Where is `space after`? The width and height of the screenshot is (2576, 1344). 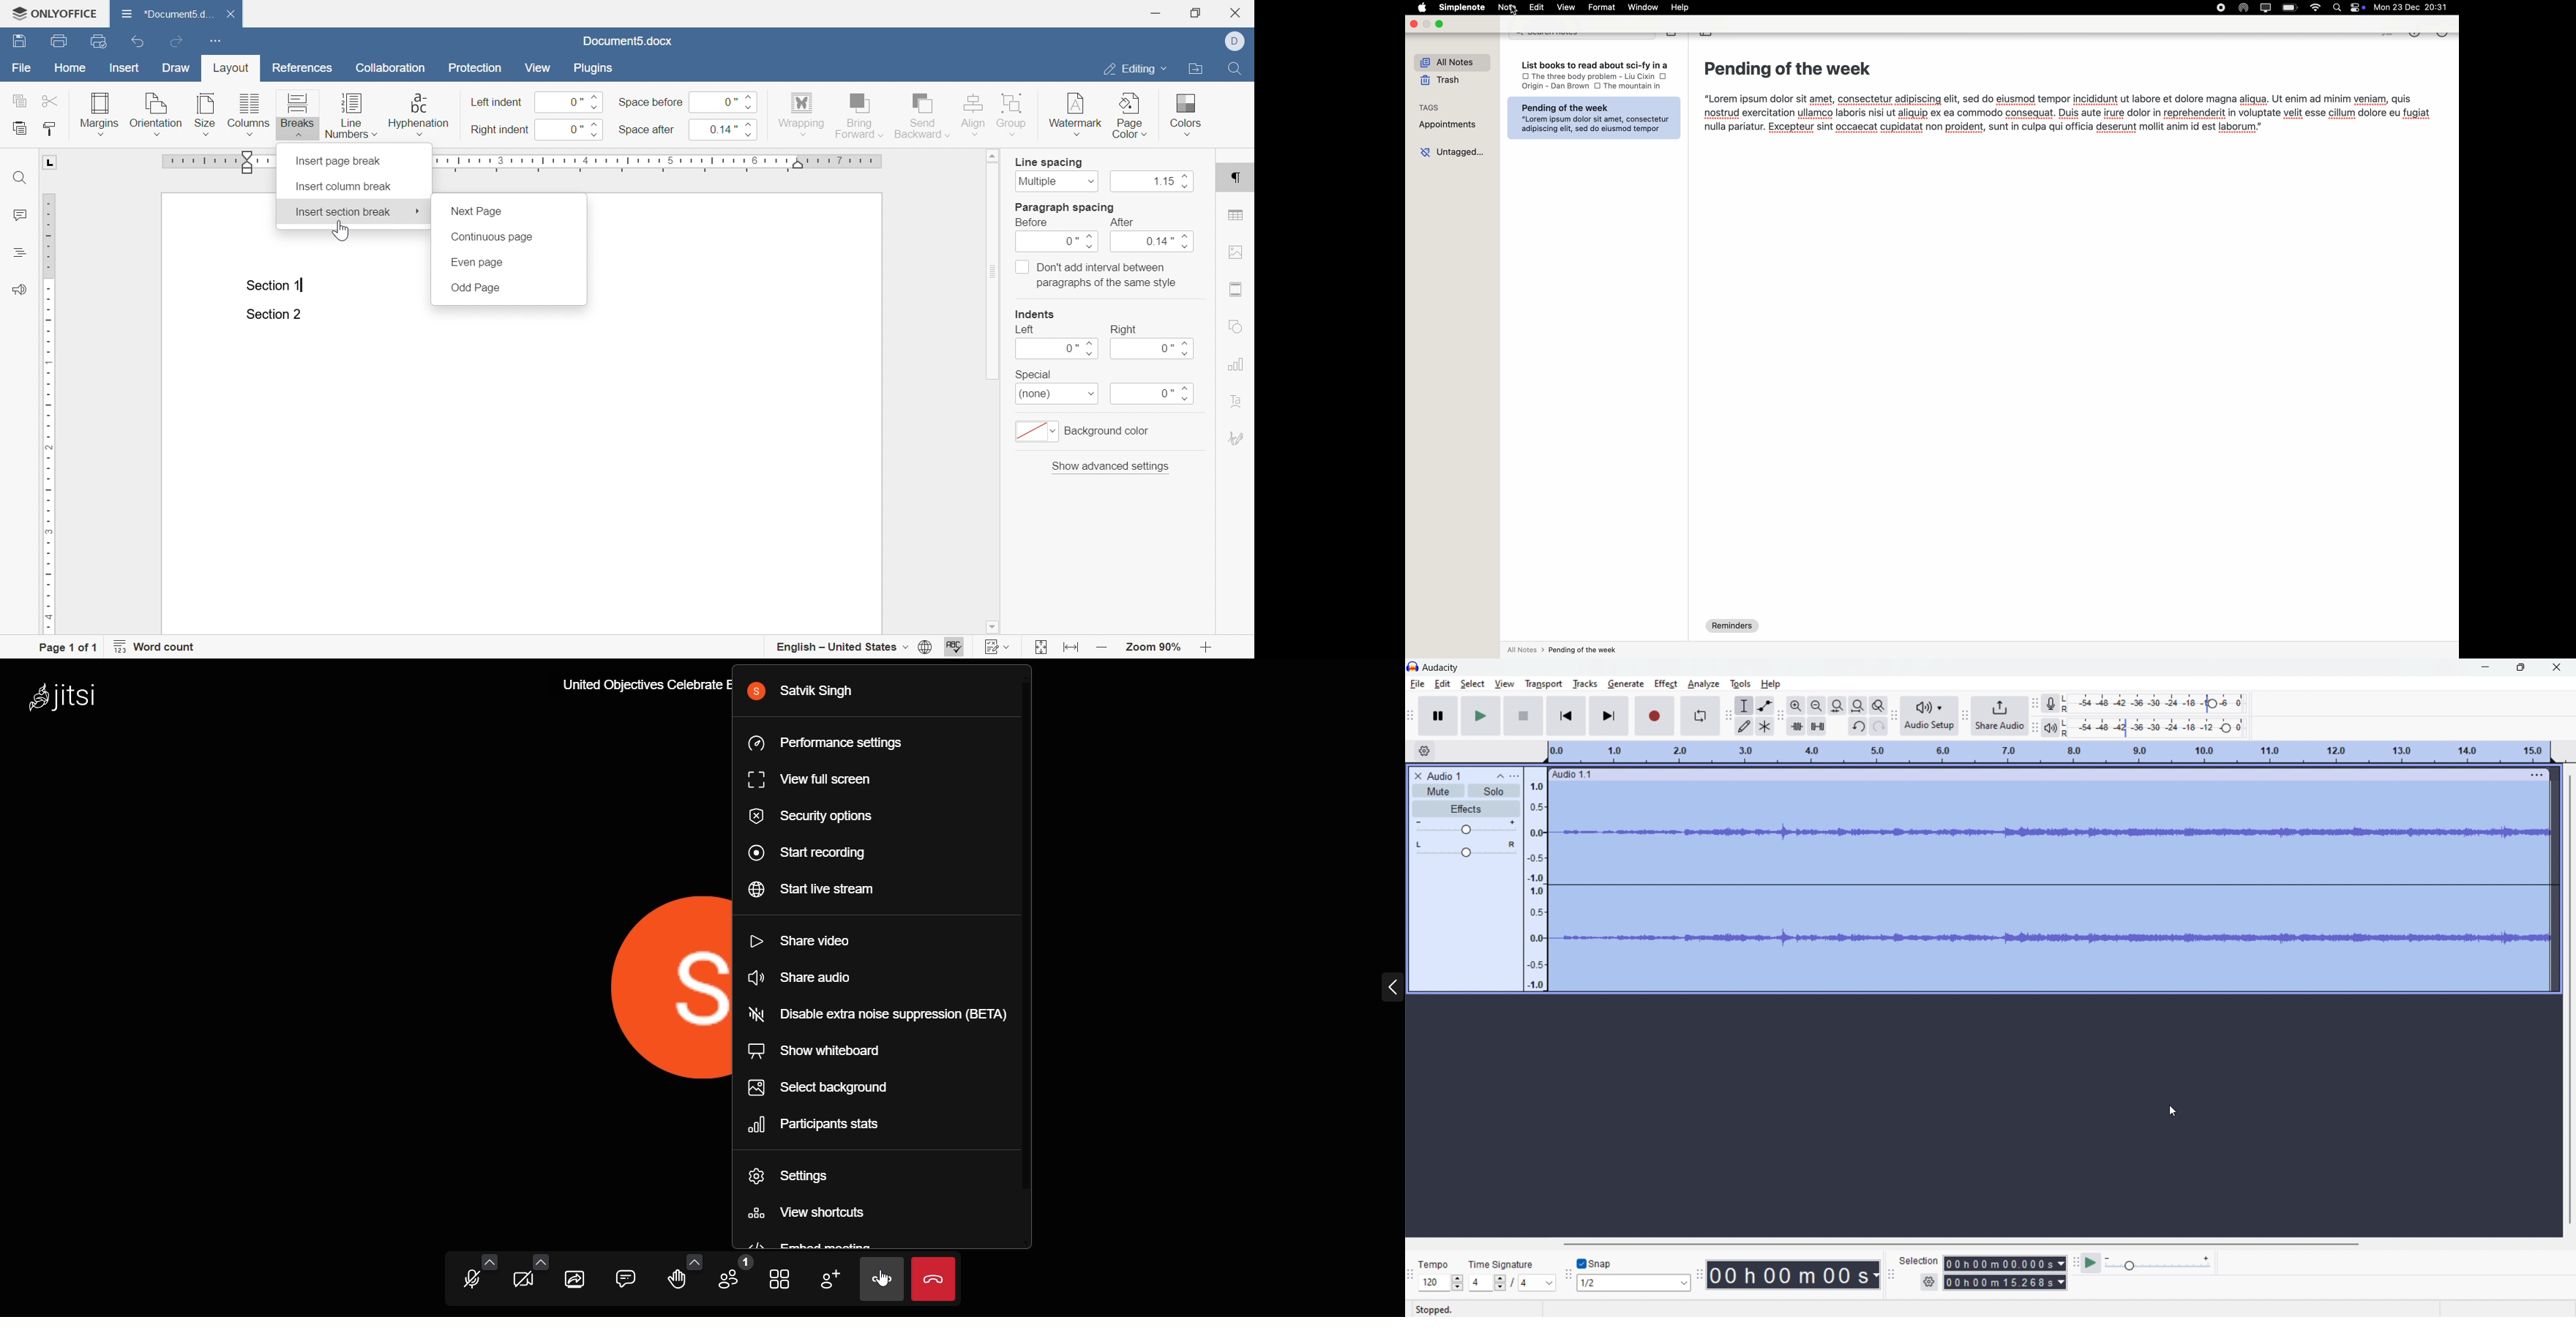
space after is located at coordinates (646, 129).